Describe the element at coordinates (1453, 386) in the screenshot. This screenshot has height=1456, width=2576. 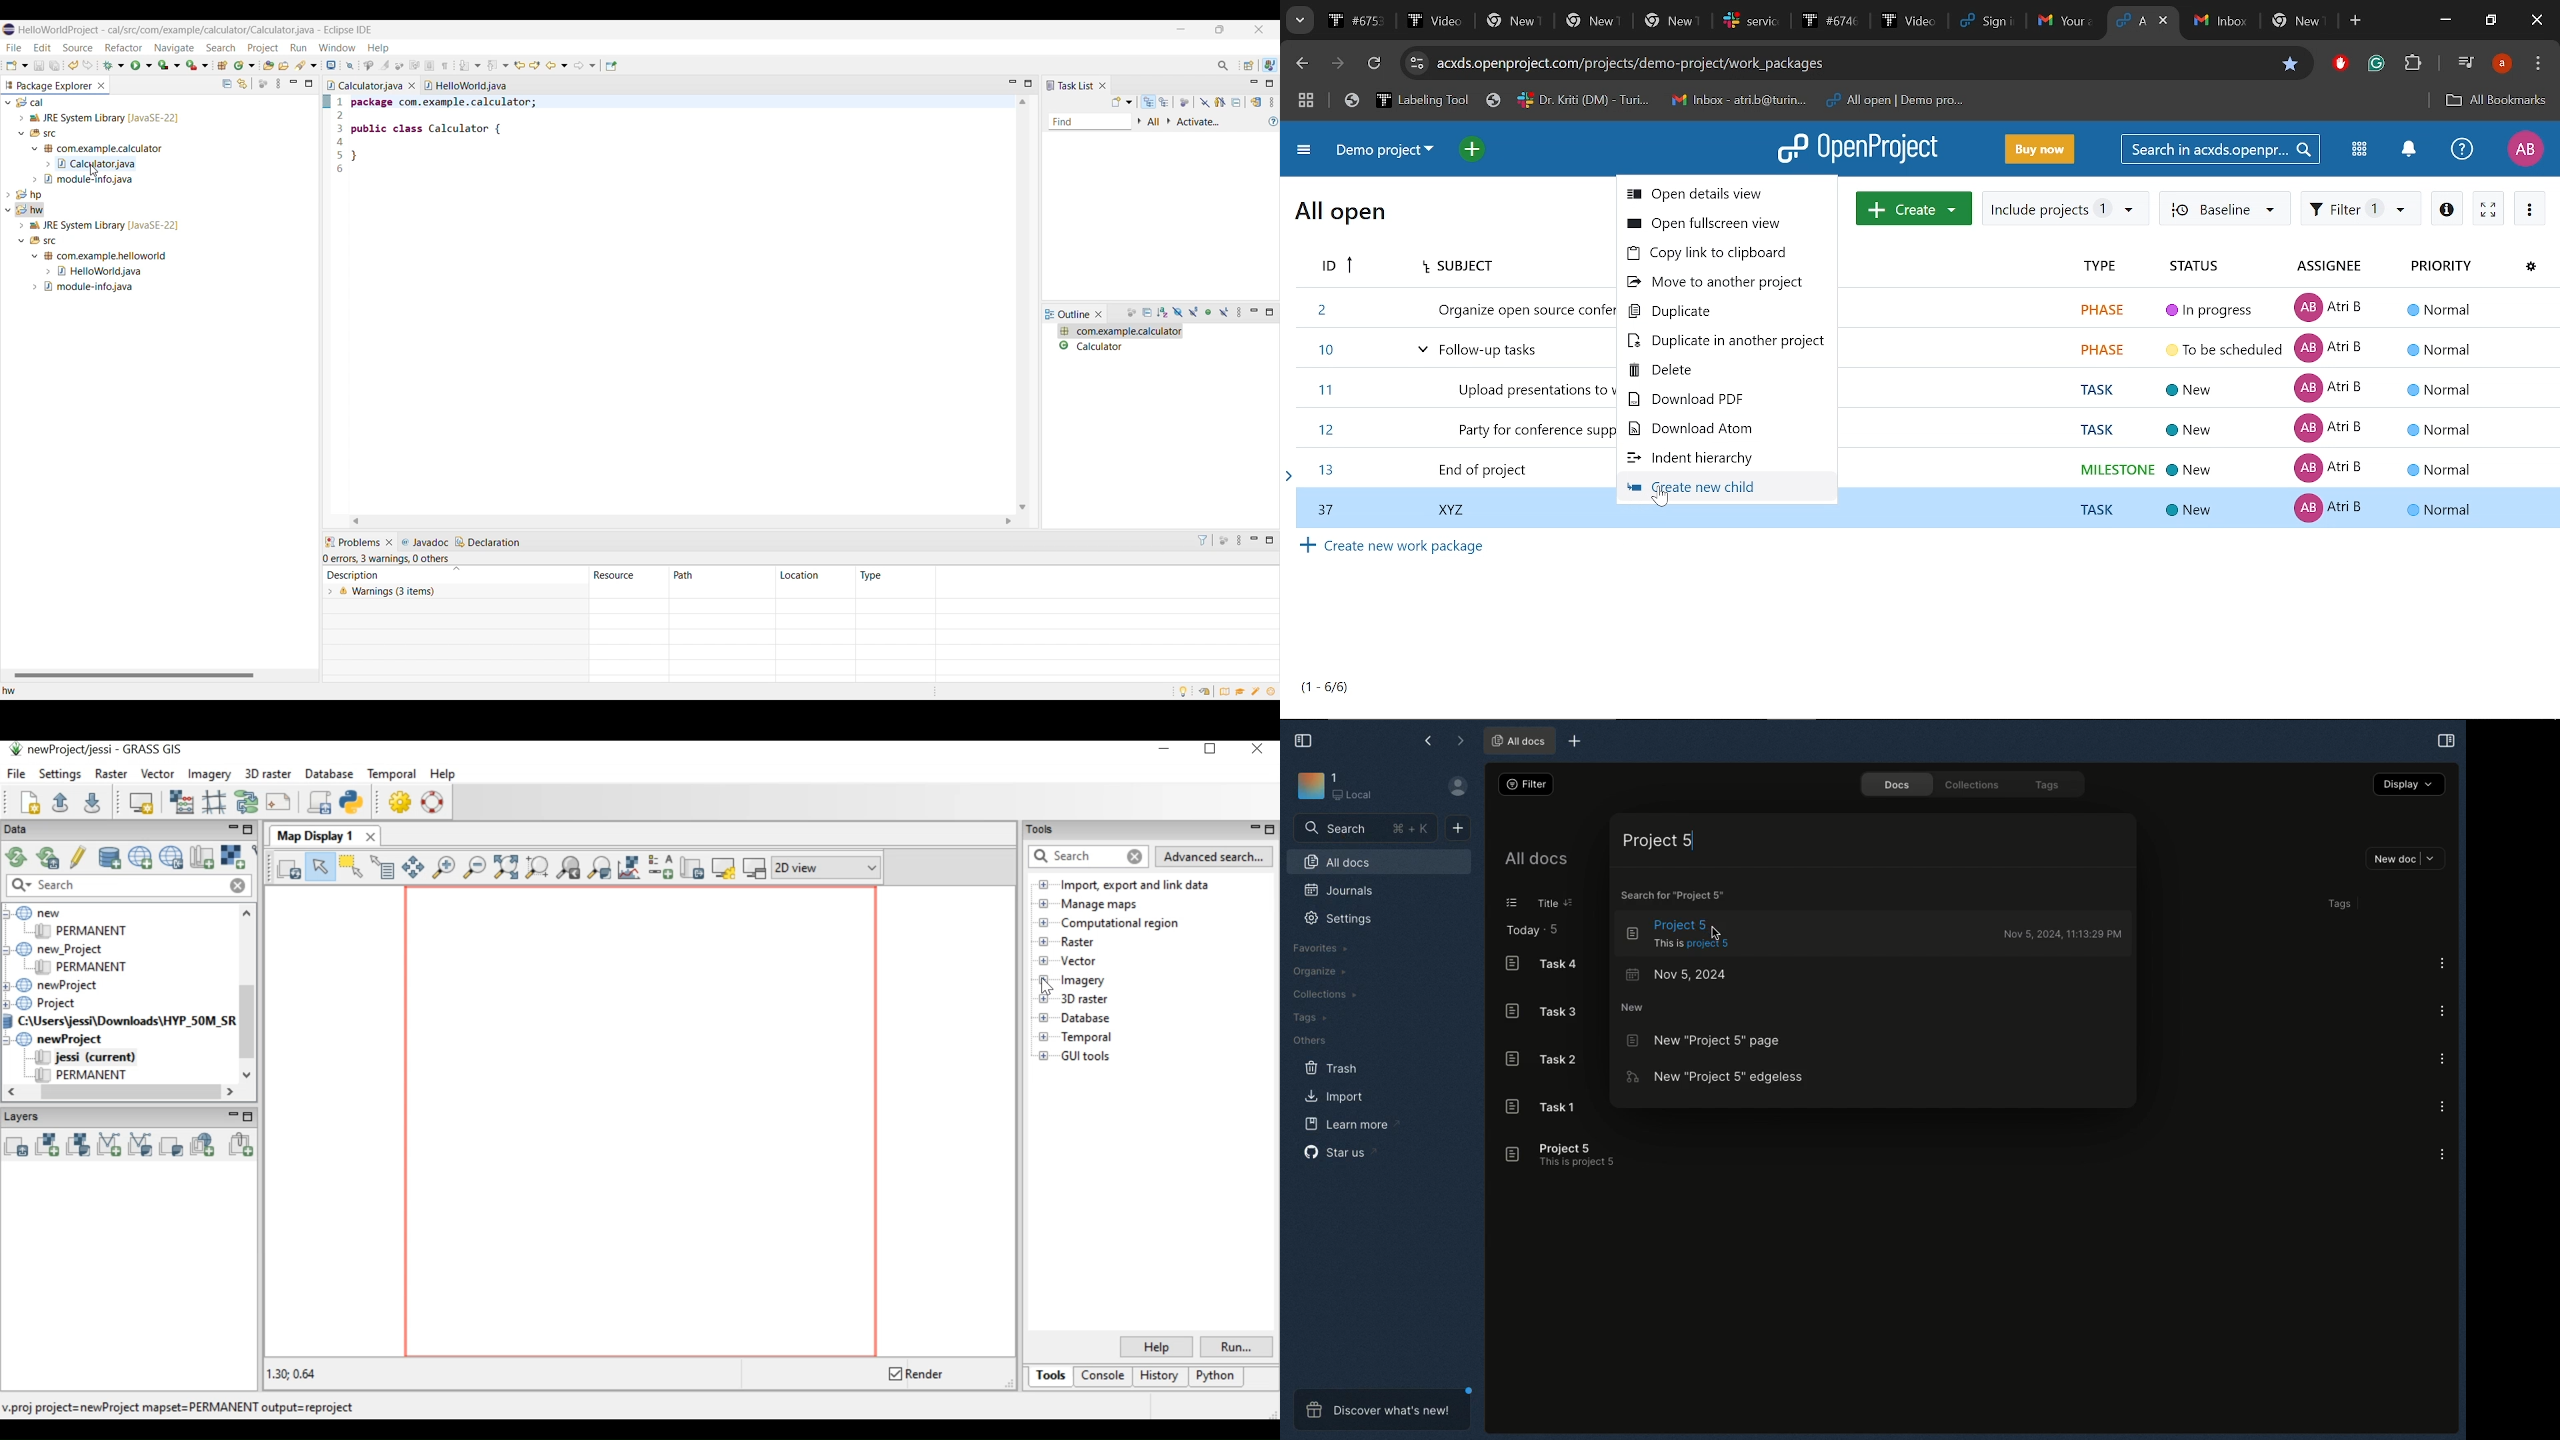
I see `Existing tasks` at that location.